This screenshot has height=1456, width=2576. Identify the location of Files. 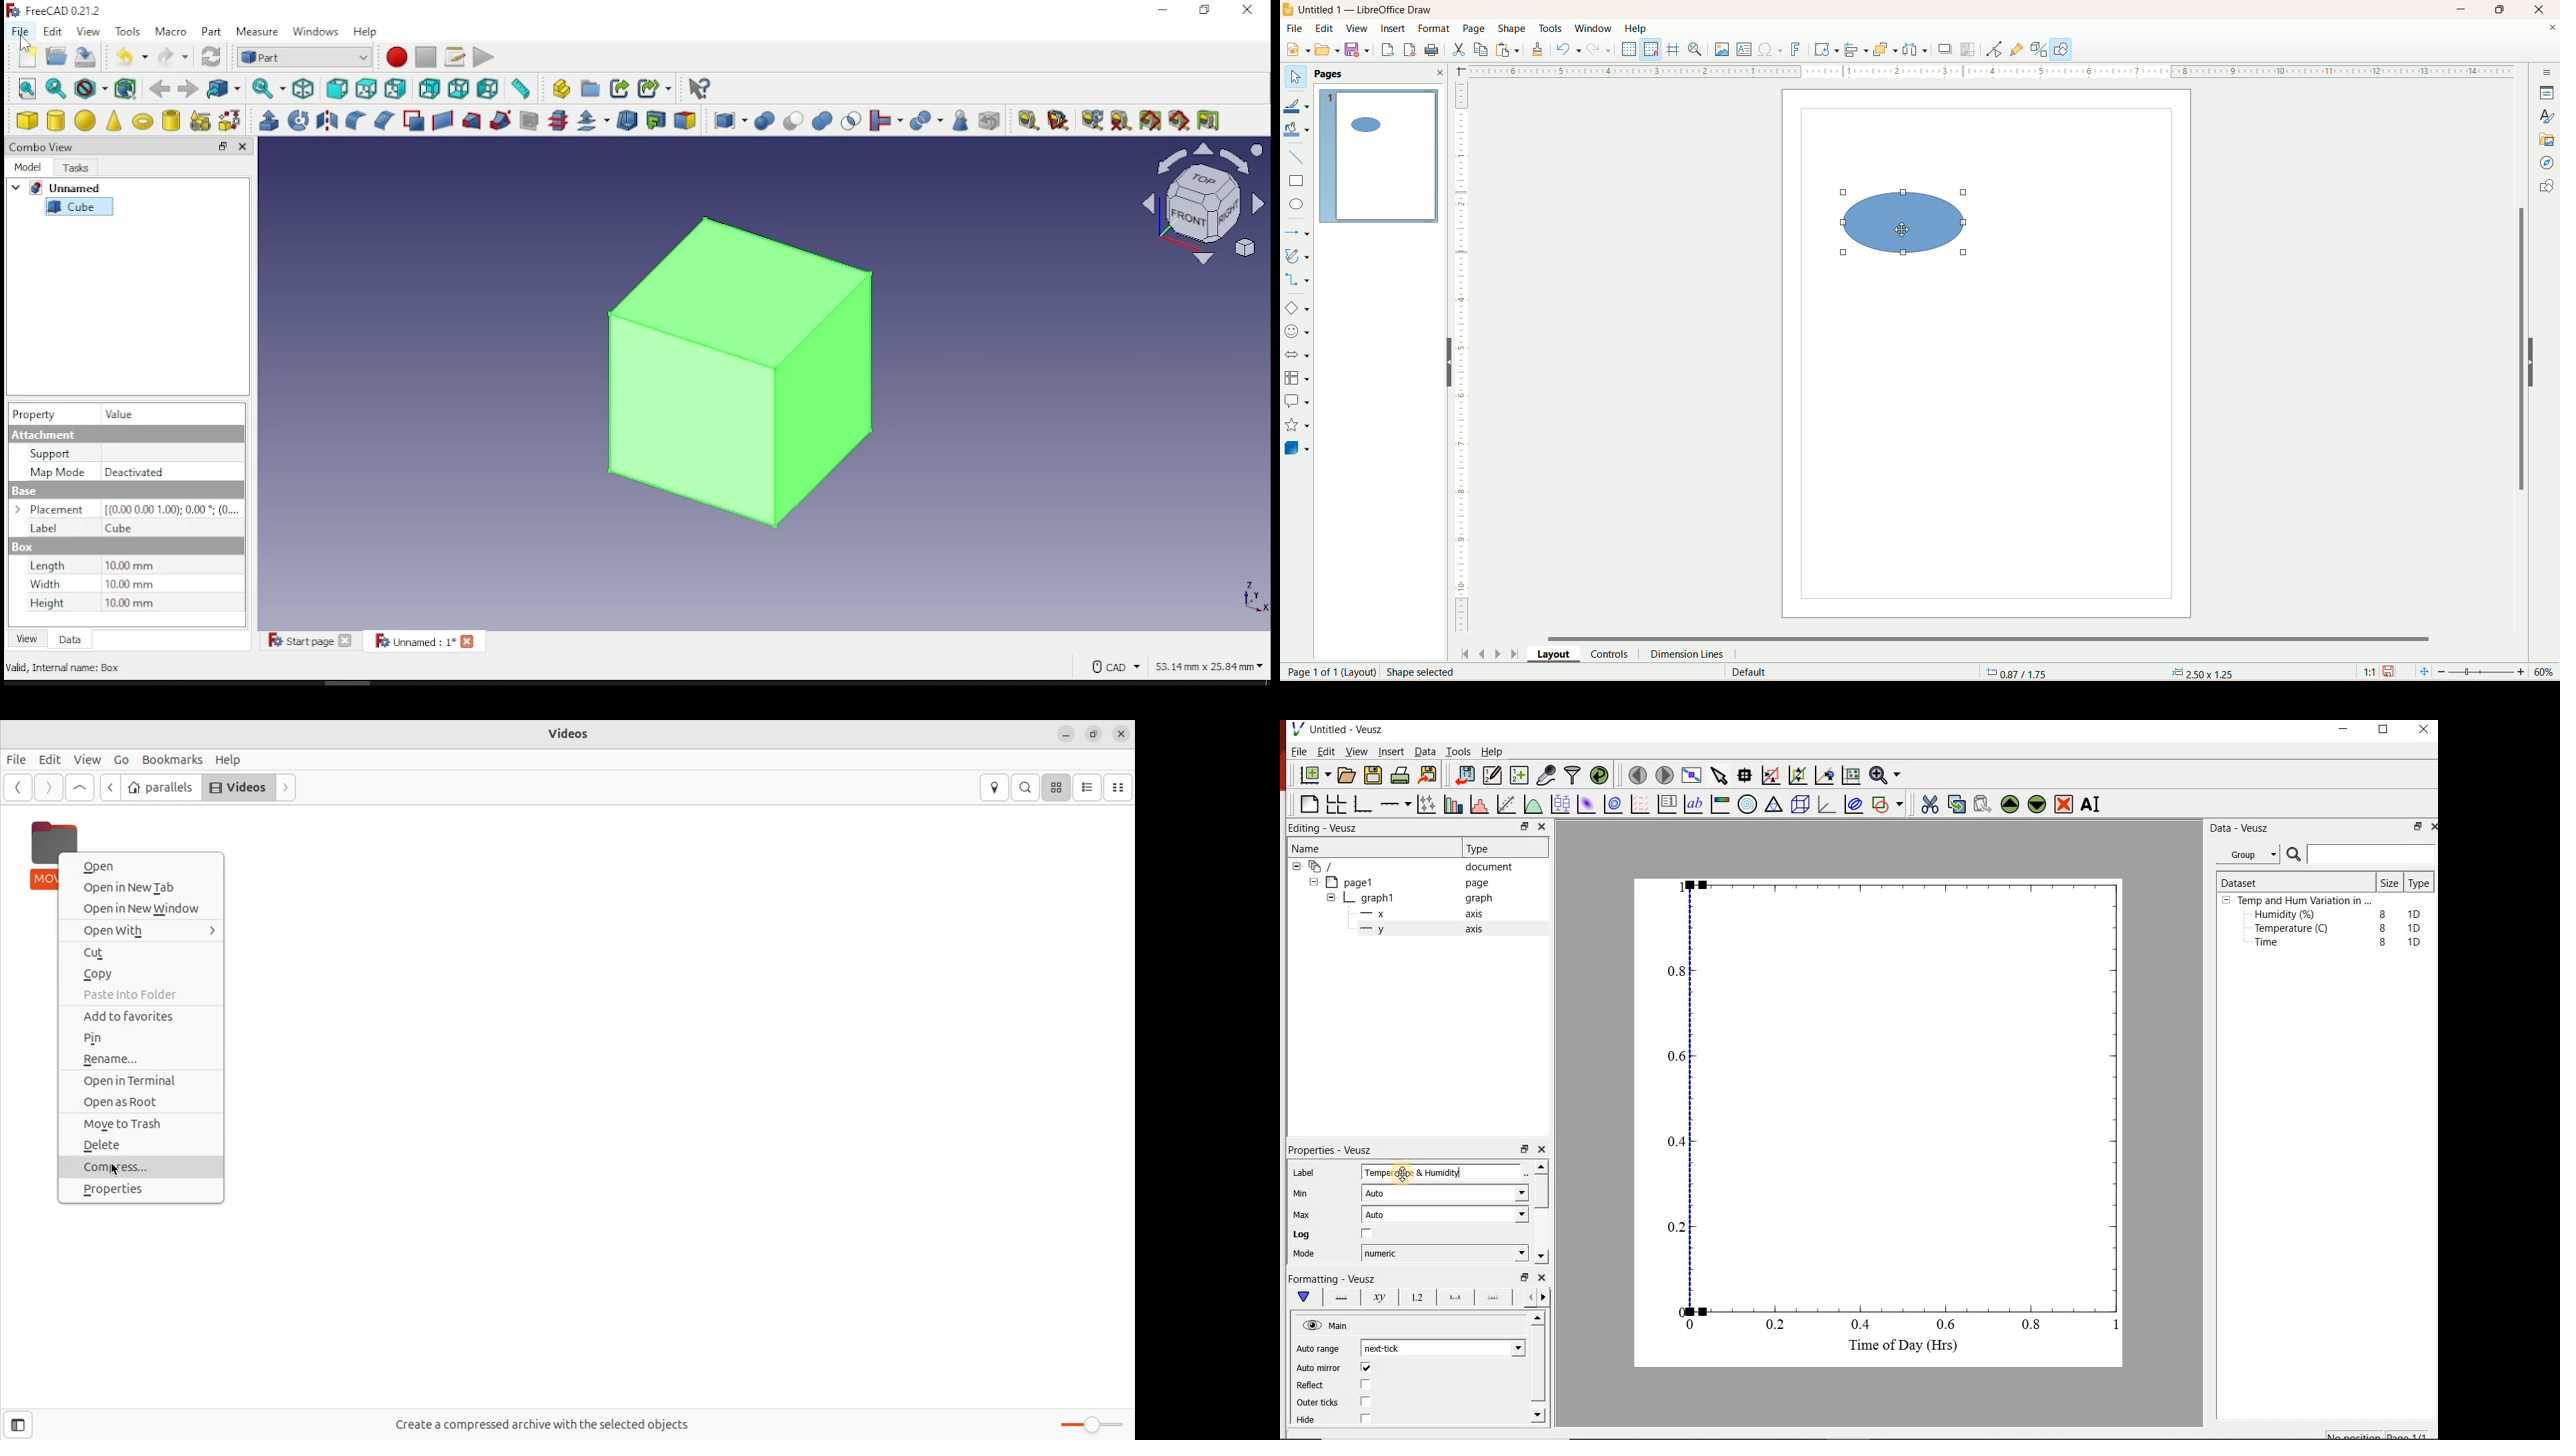
(17, 762).